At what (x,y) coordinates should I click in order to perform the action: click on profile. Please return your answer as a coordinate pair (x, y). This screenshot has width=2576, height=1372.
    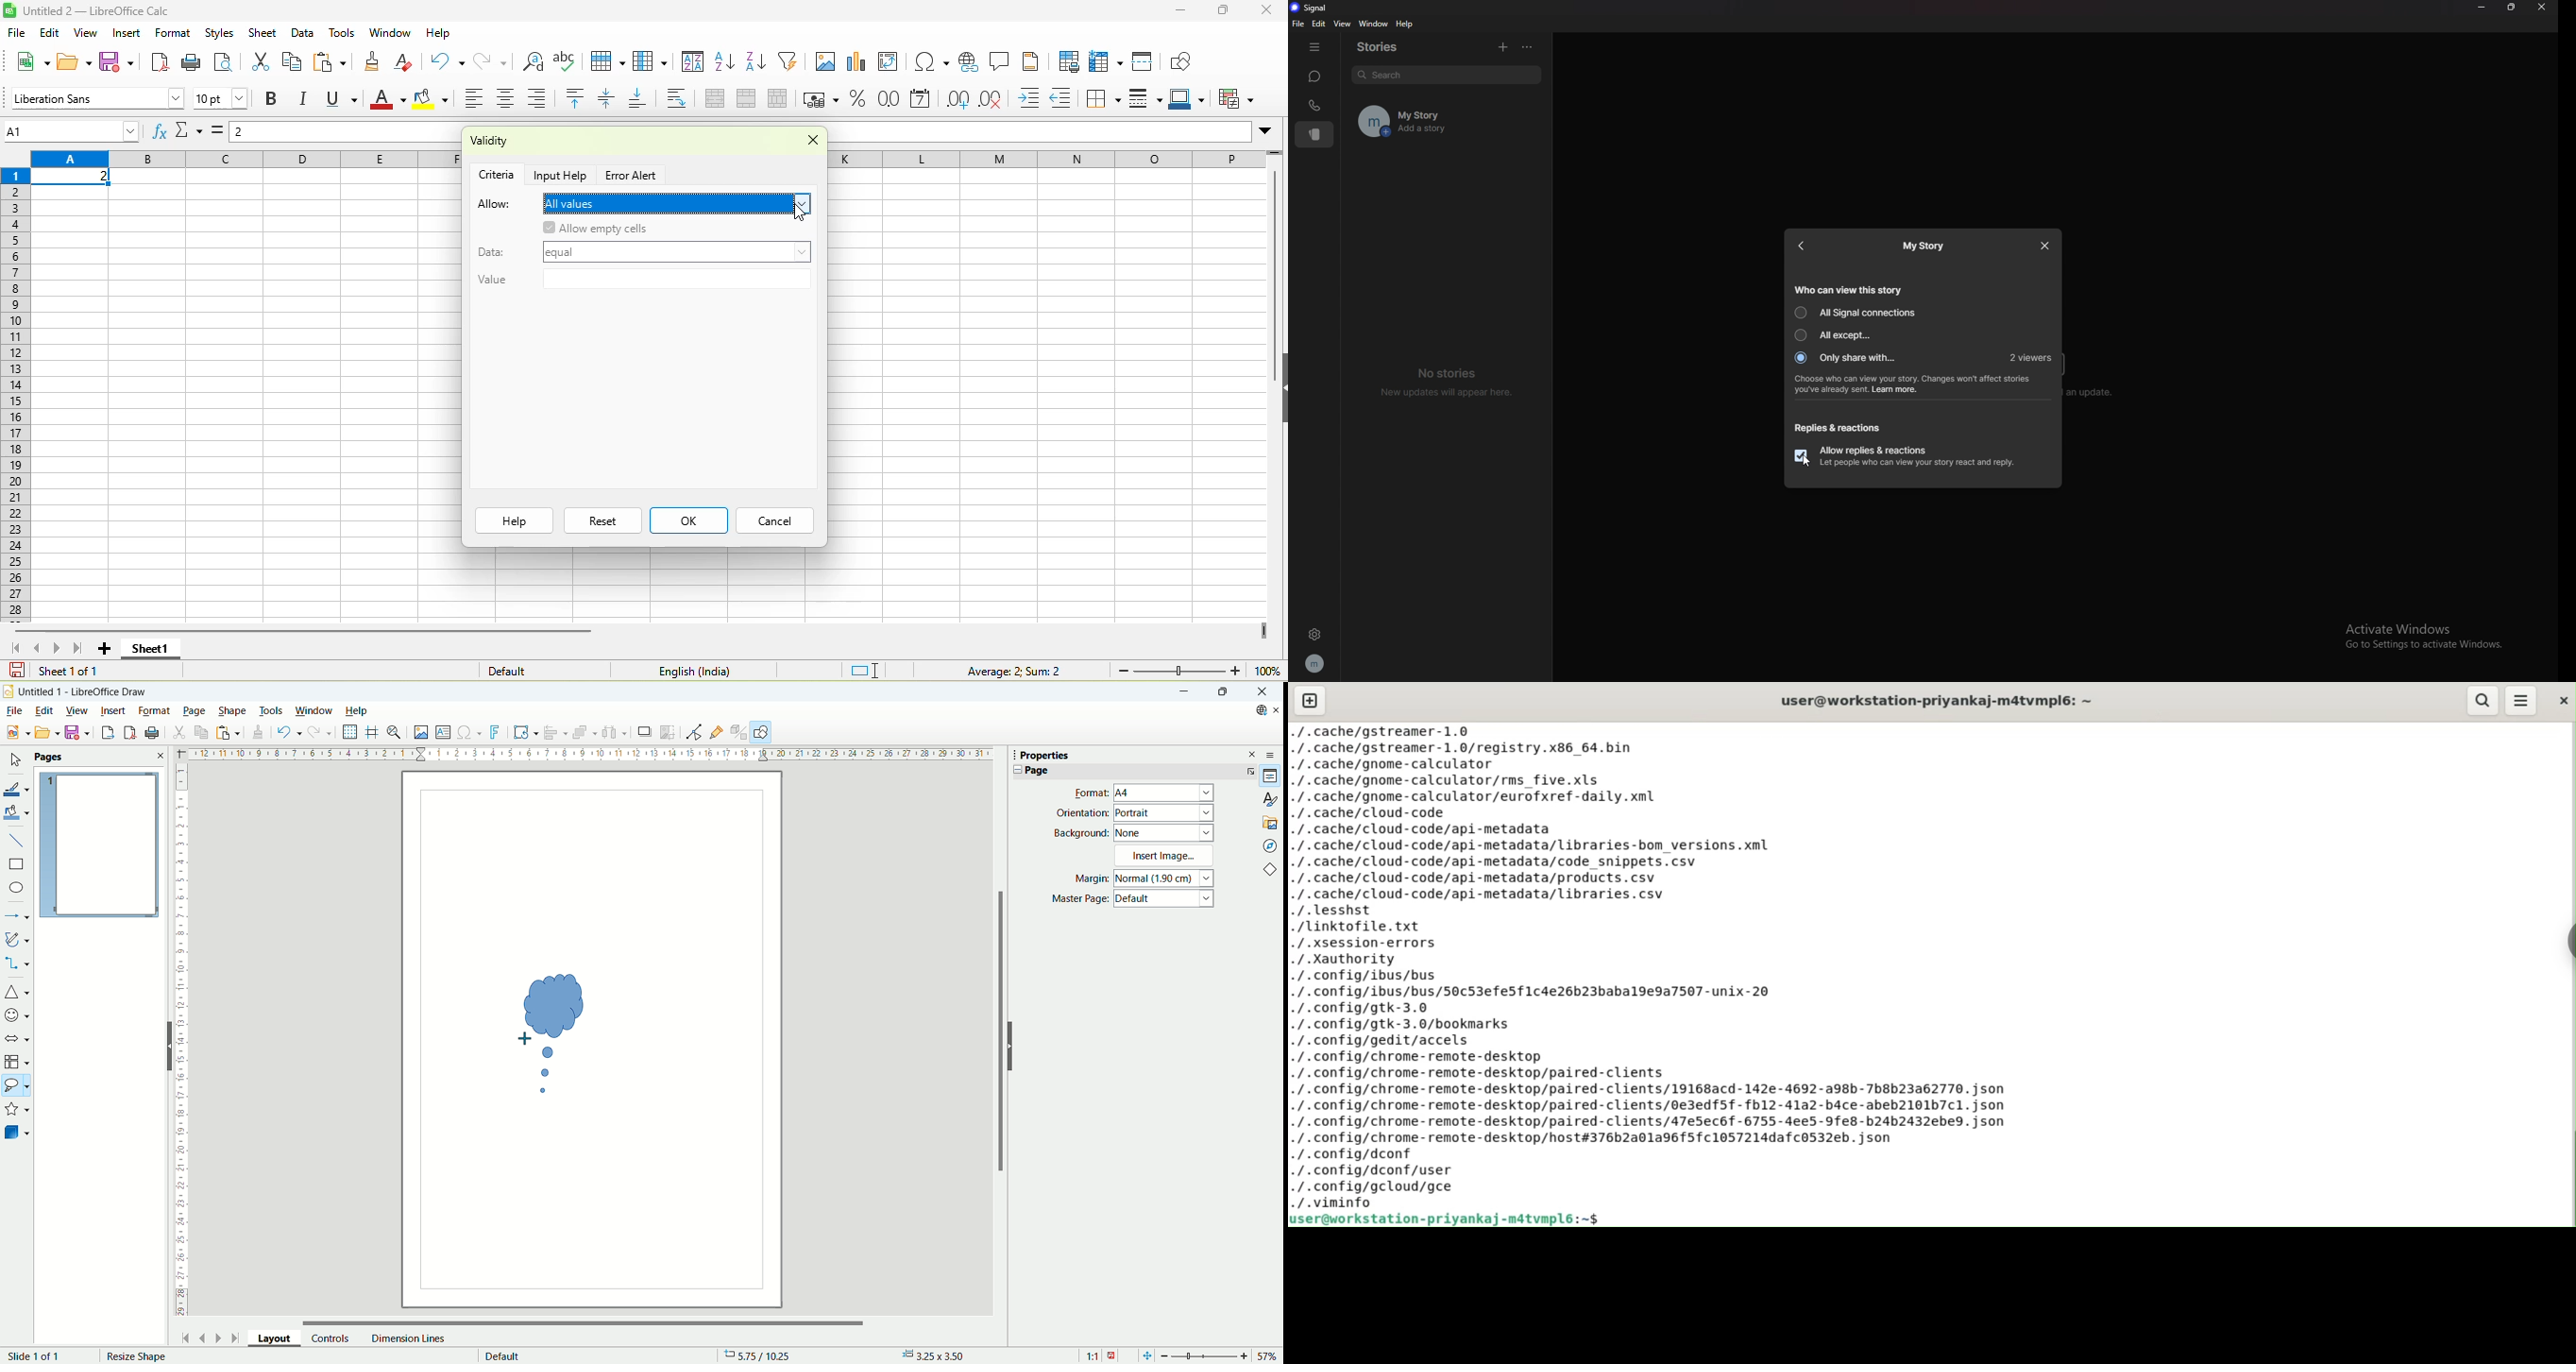
    Looking at the image, I should click on (1316, 663).